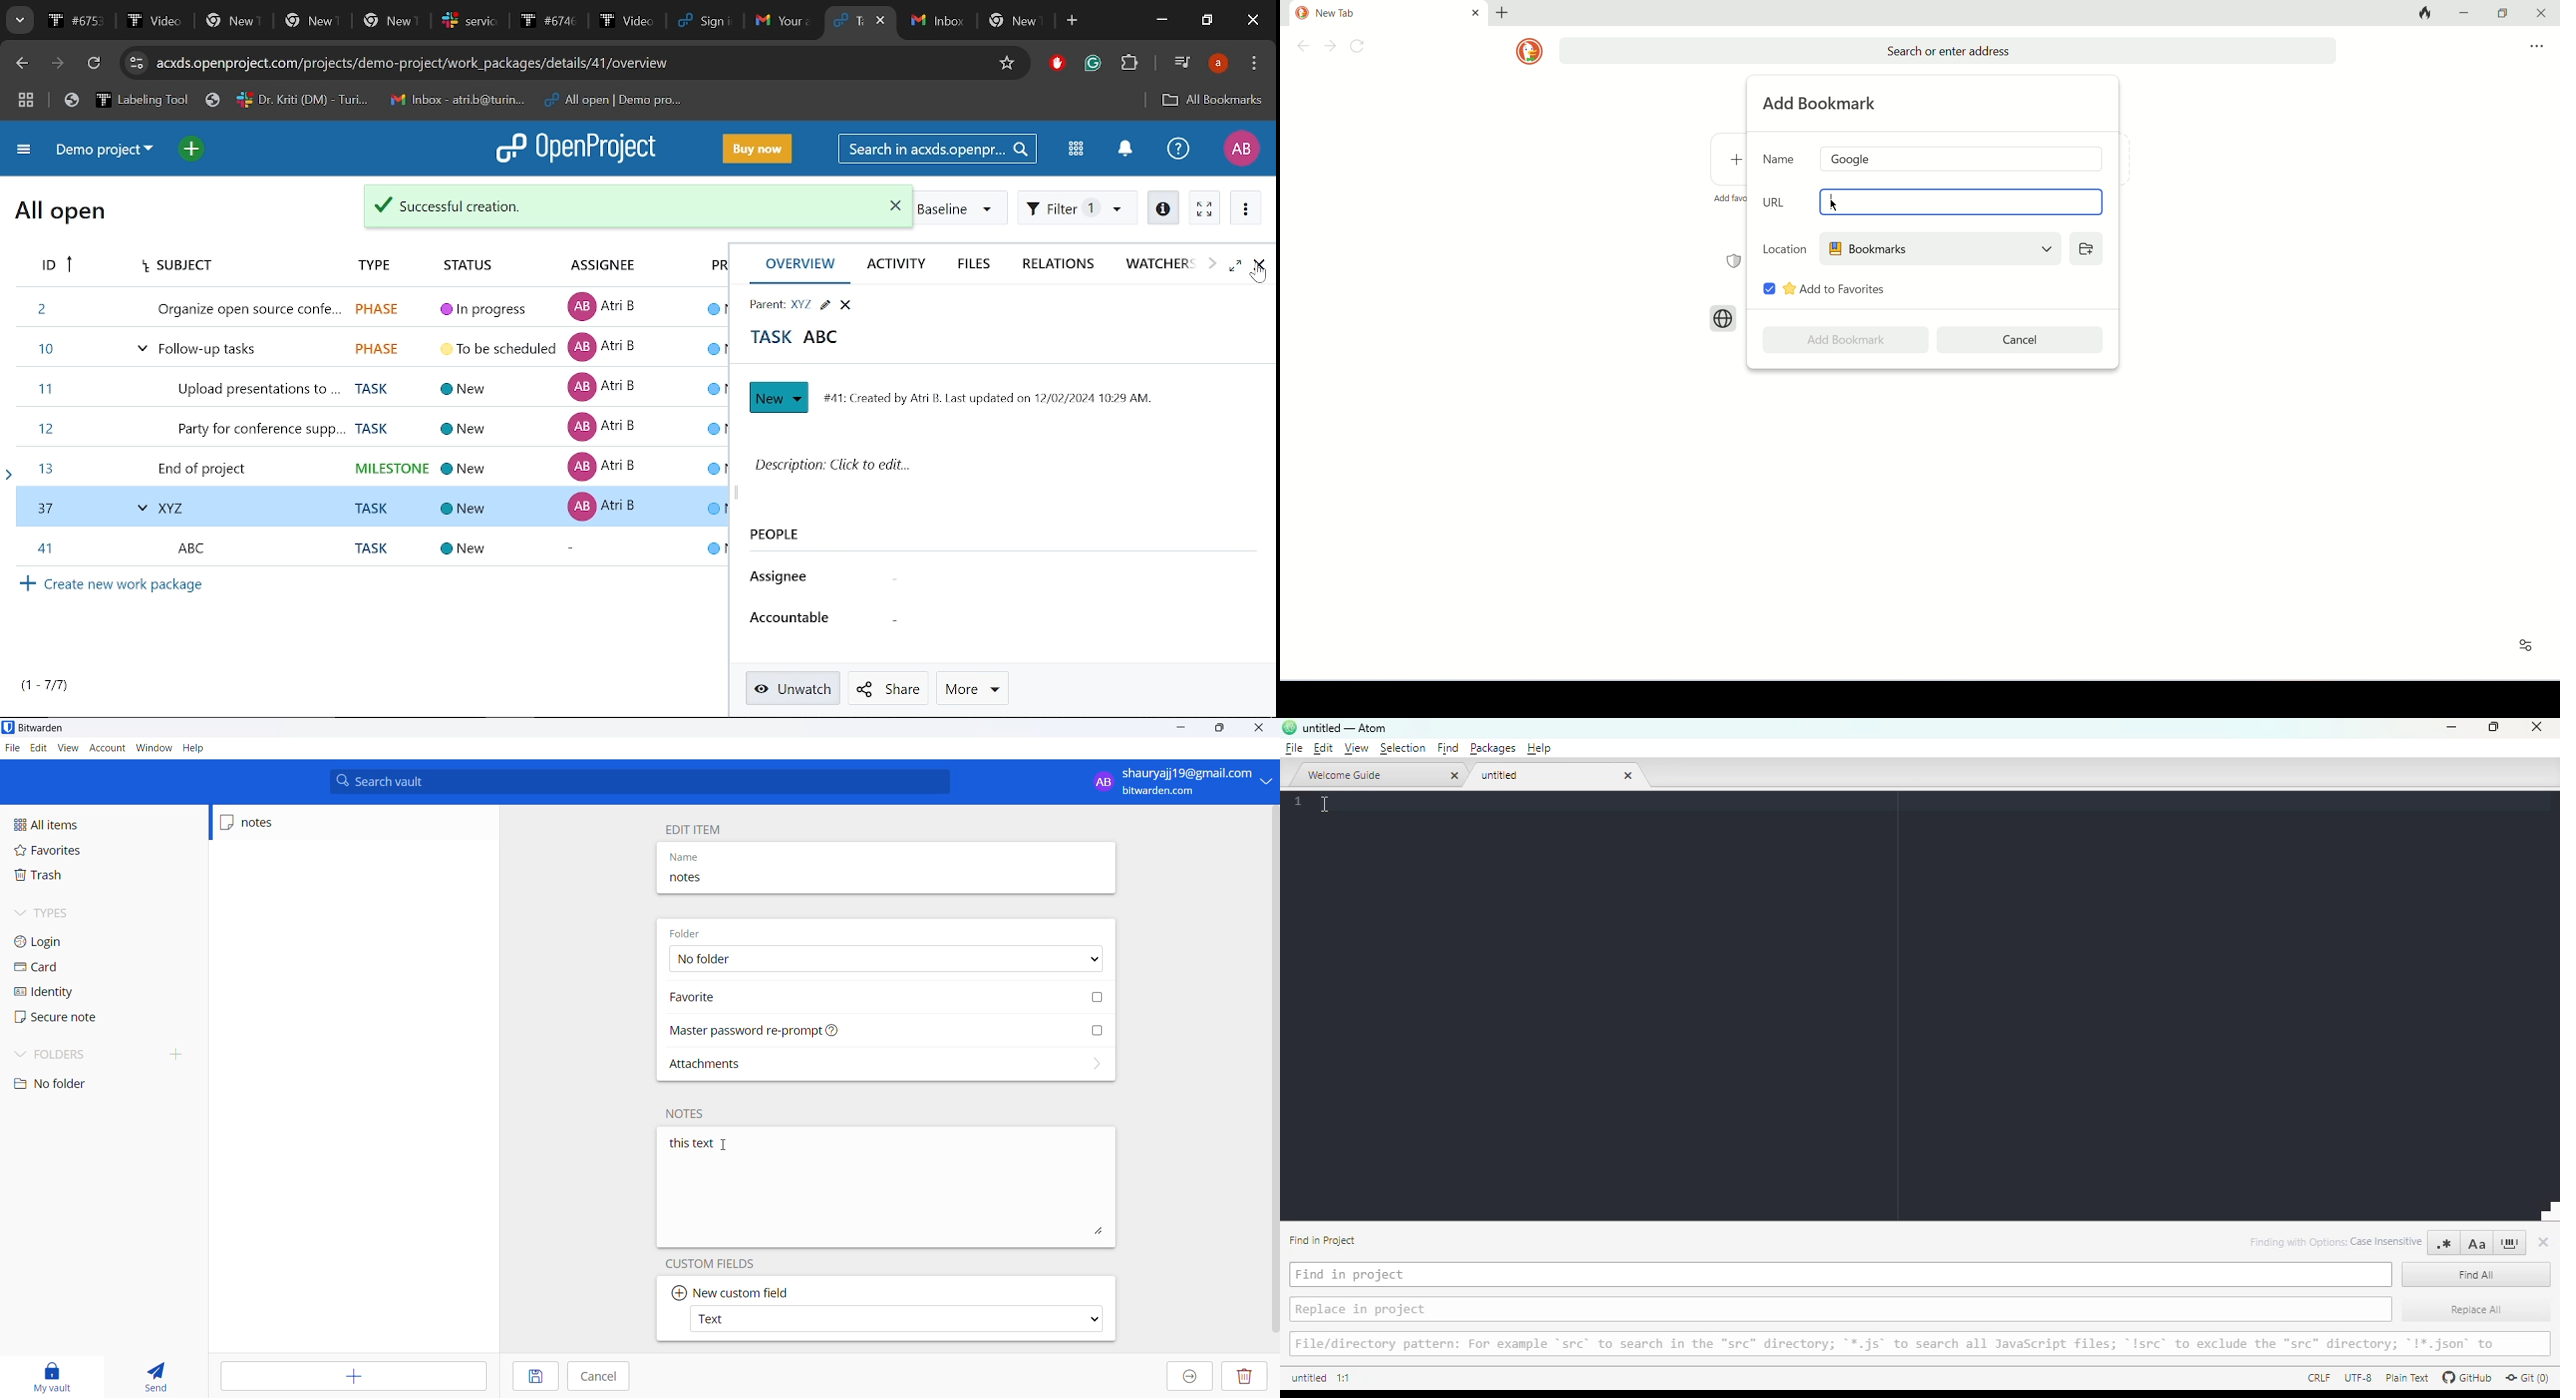 The image size is (2576, 1400). What do you see at coordinates (1255, 64) in the screenshot?
I see `Customize and control chrome` at bounding box center [1255, 64].